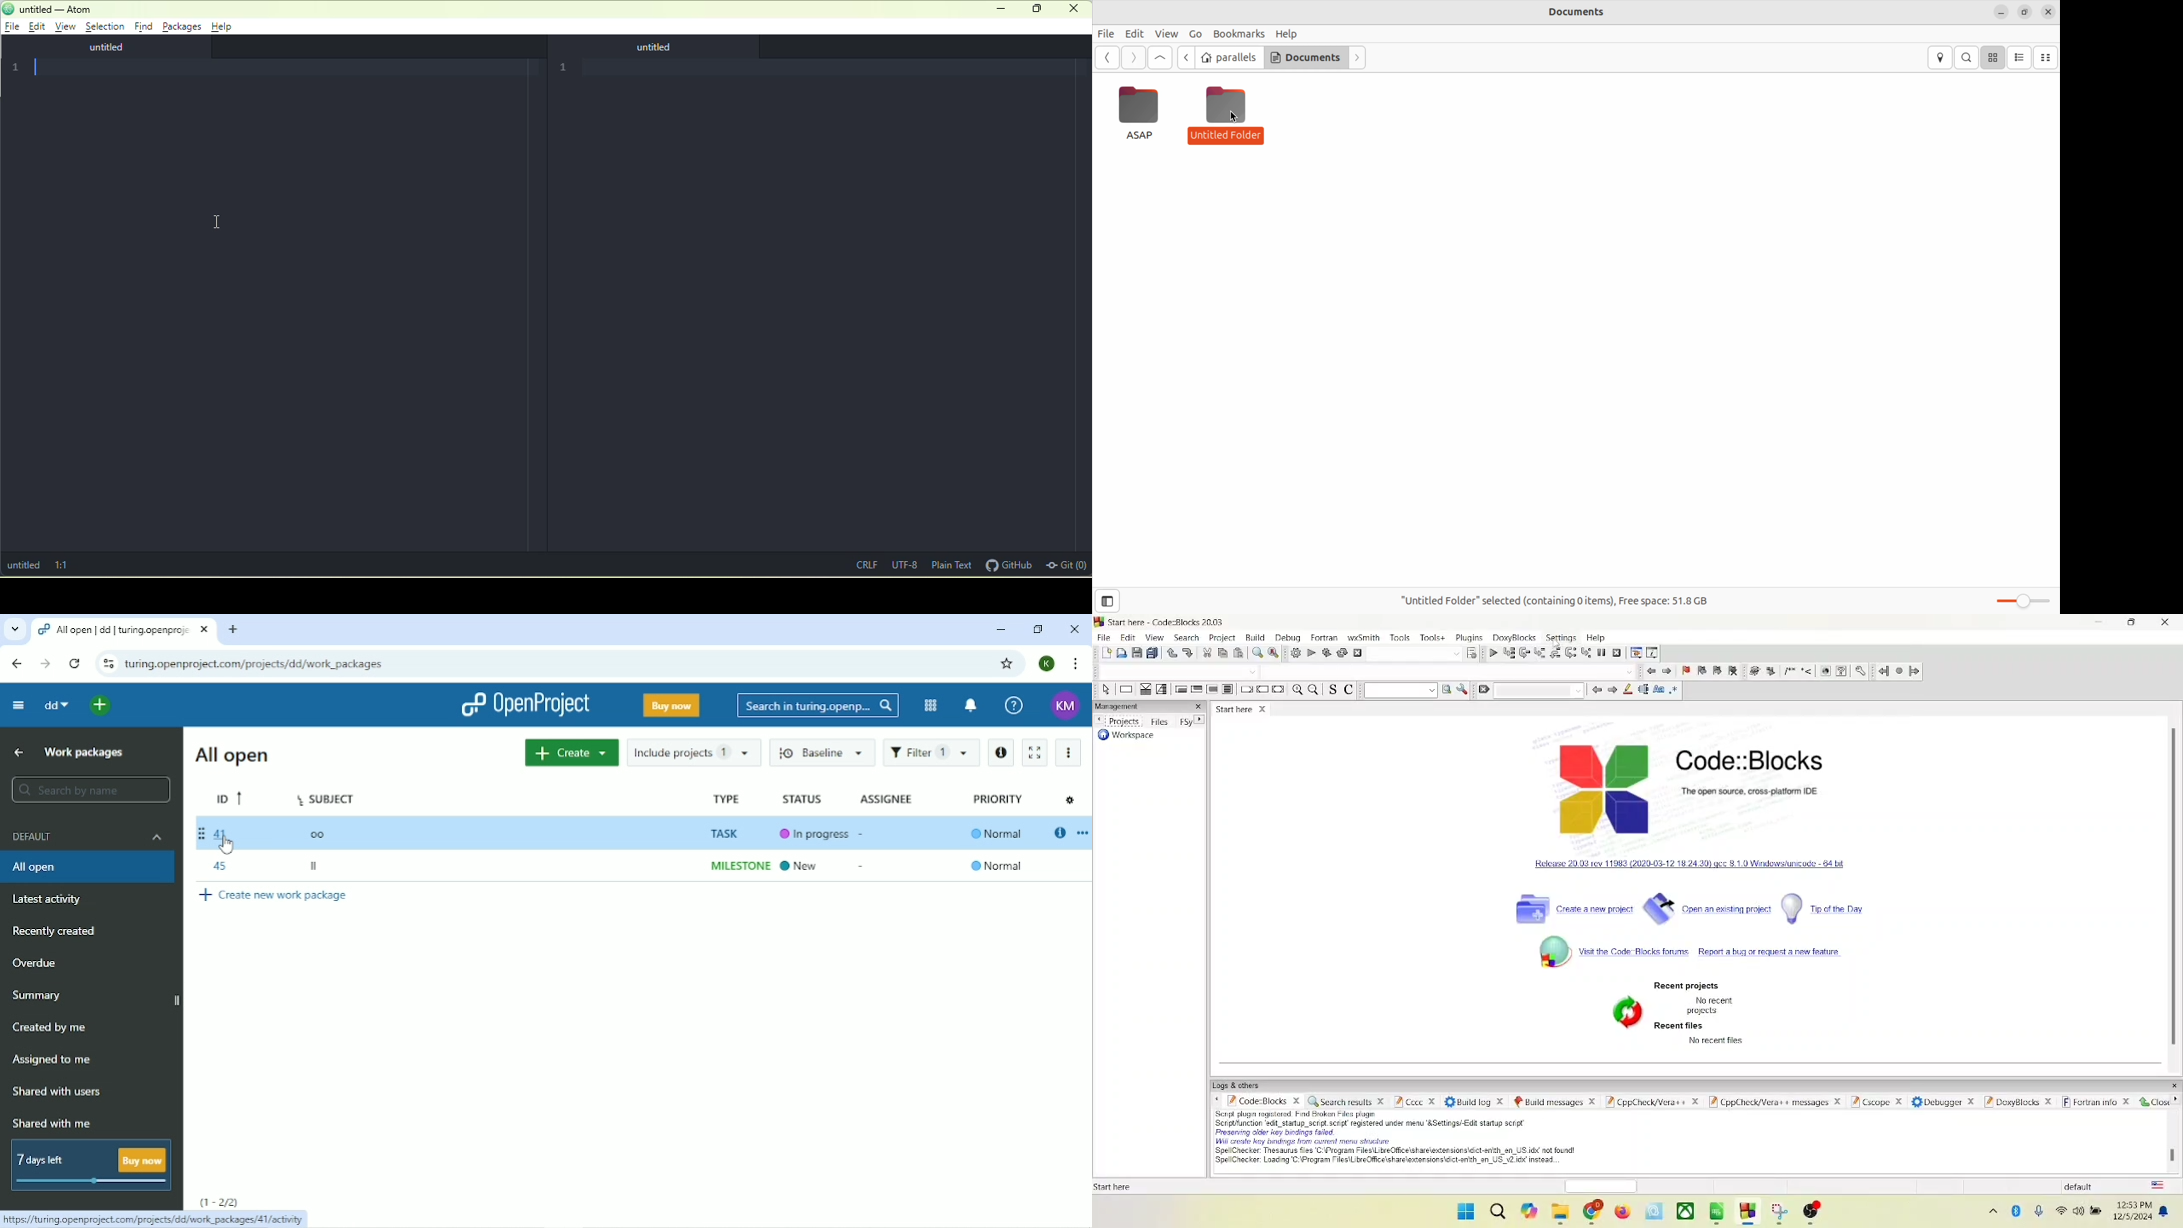 Image resolution: width=2184 pixels, height=1232 pixels. What do you see at coordinates (1547, 952) in the screenshot?
I see `symbol` at bounding box center [1547, 952].